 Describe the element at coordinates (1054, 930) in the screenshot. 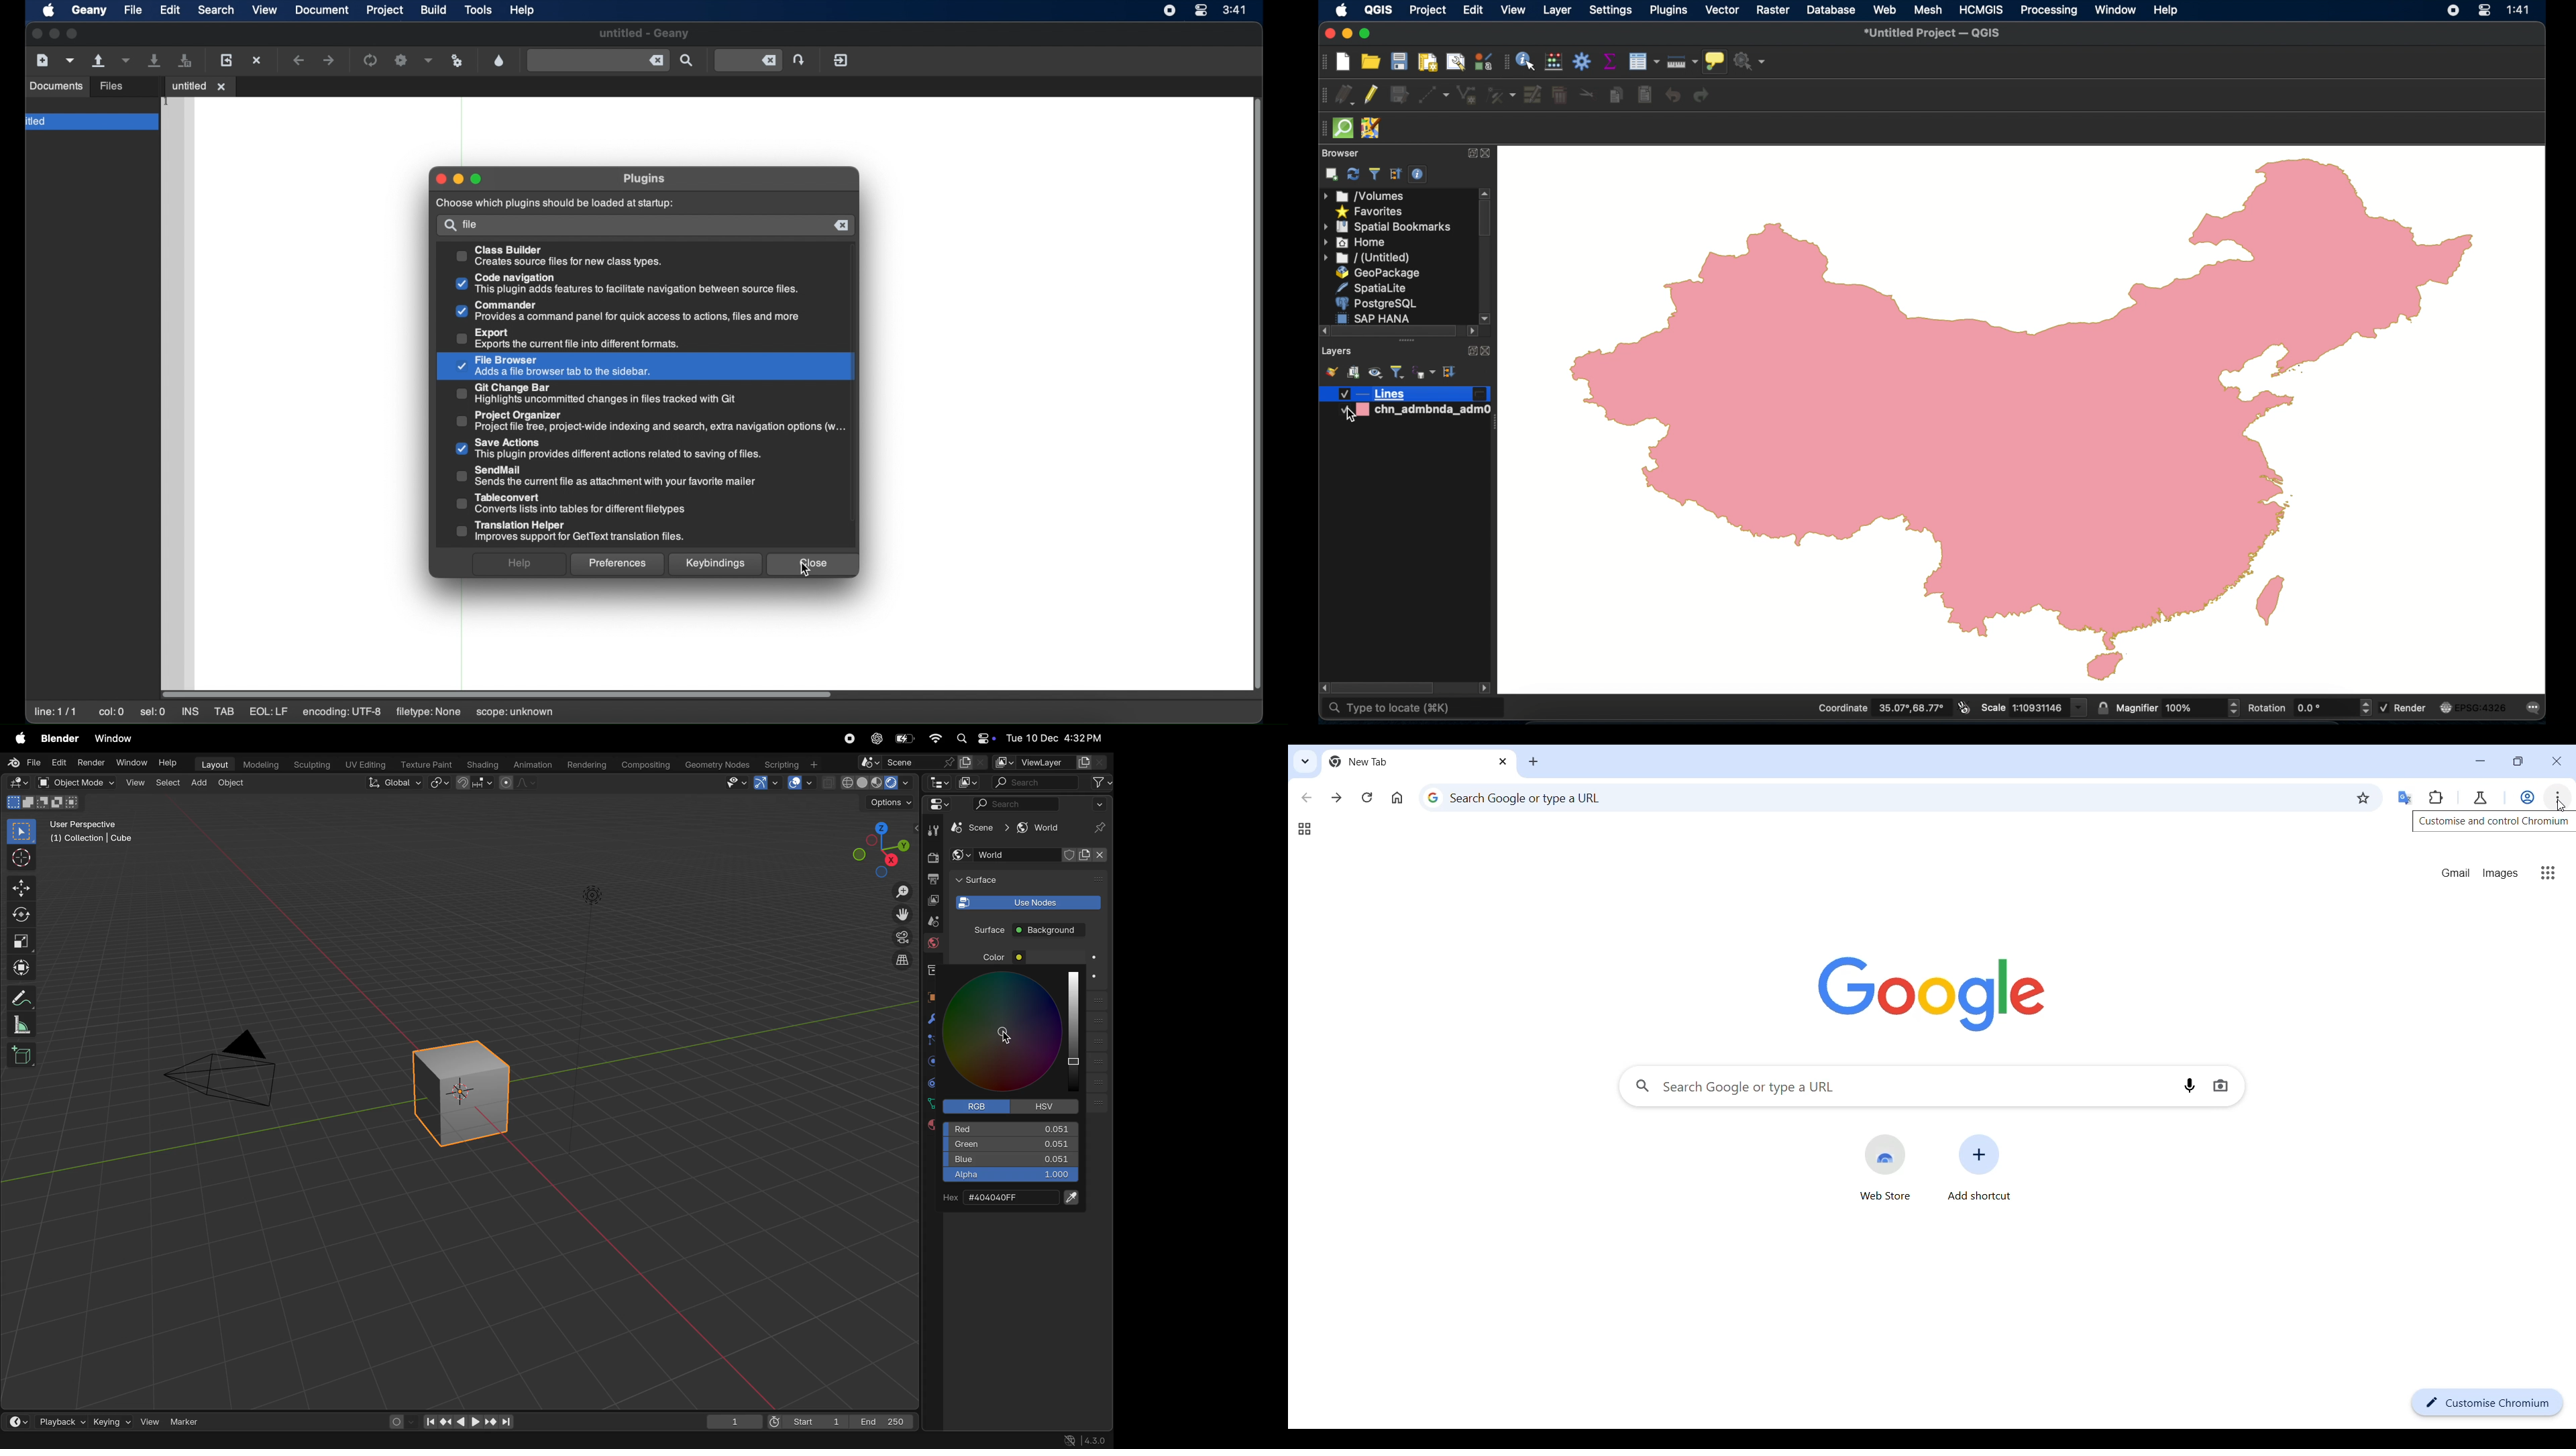

I see `® Background` at that location.